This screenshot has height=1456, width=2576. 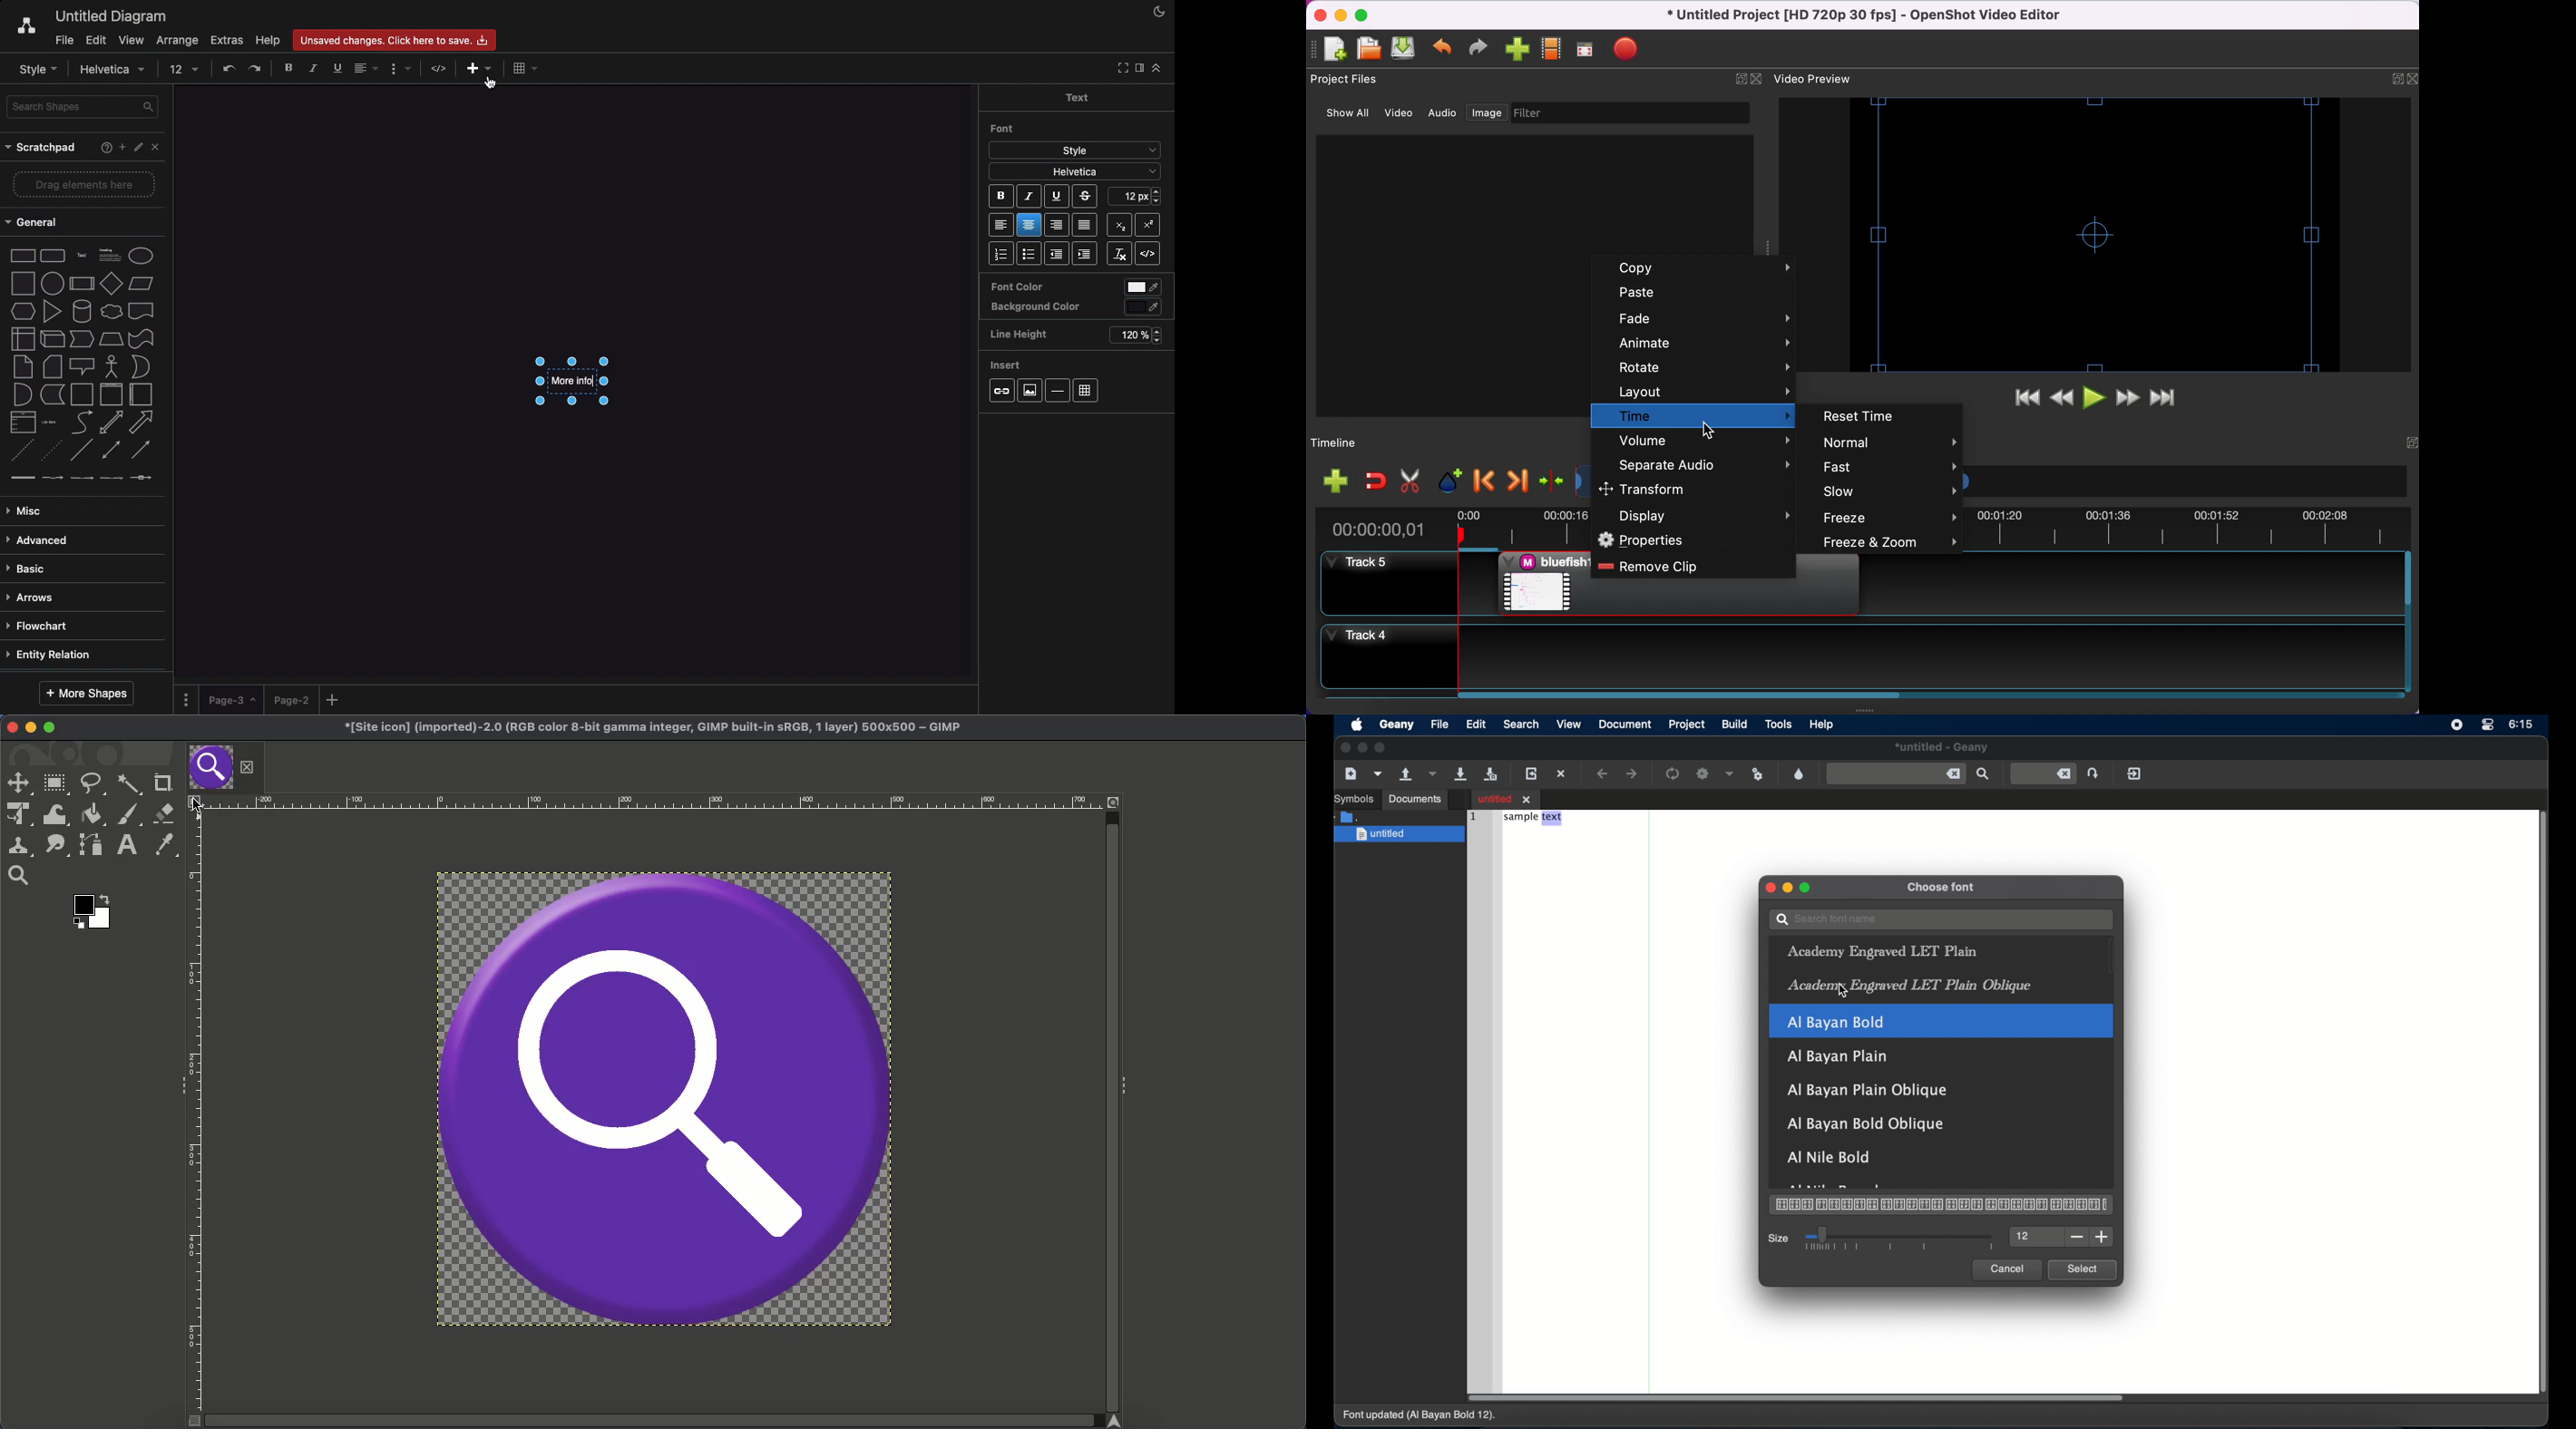 I want to click on 120%, so click(x=1134, y=336).